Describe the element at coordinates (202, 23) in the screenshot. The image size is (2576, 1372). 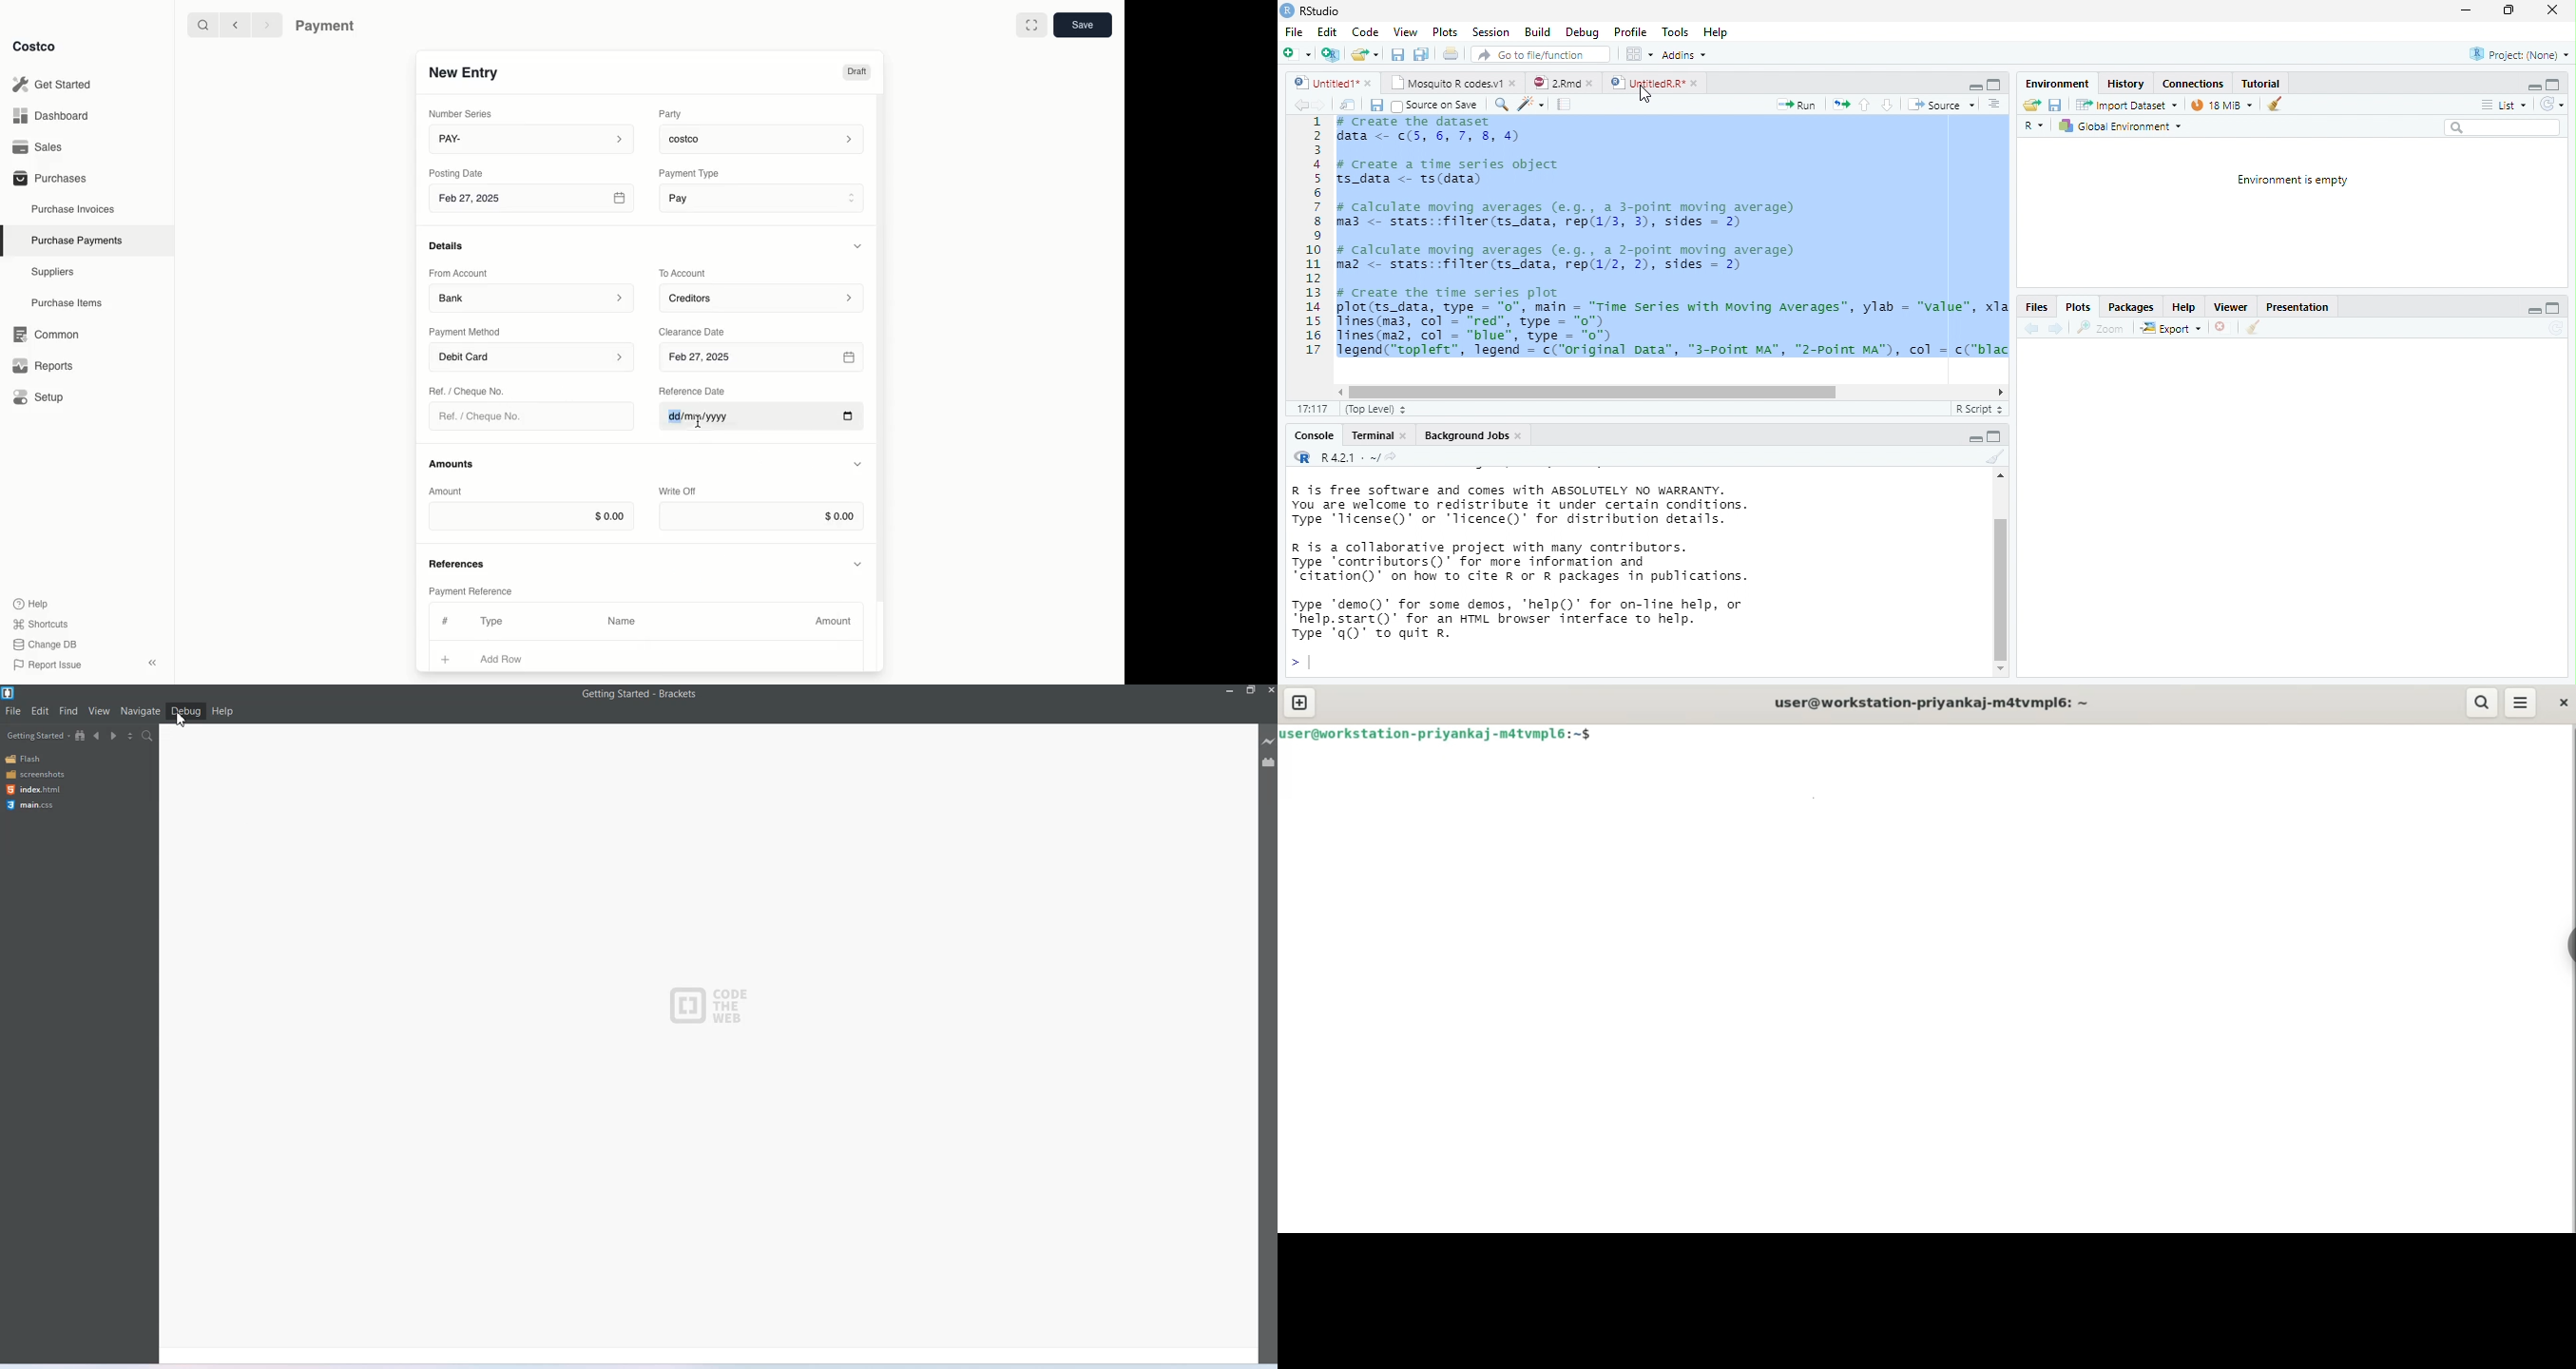
I see `Search` at that location.